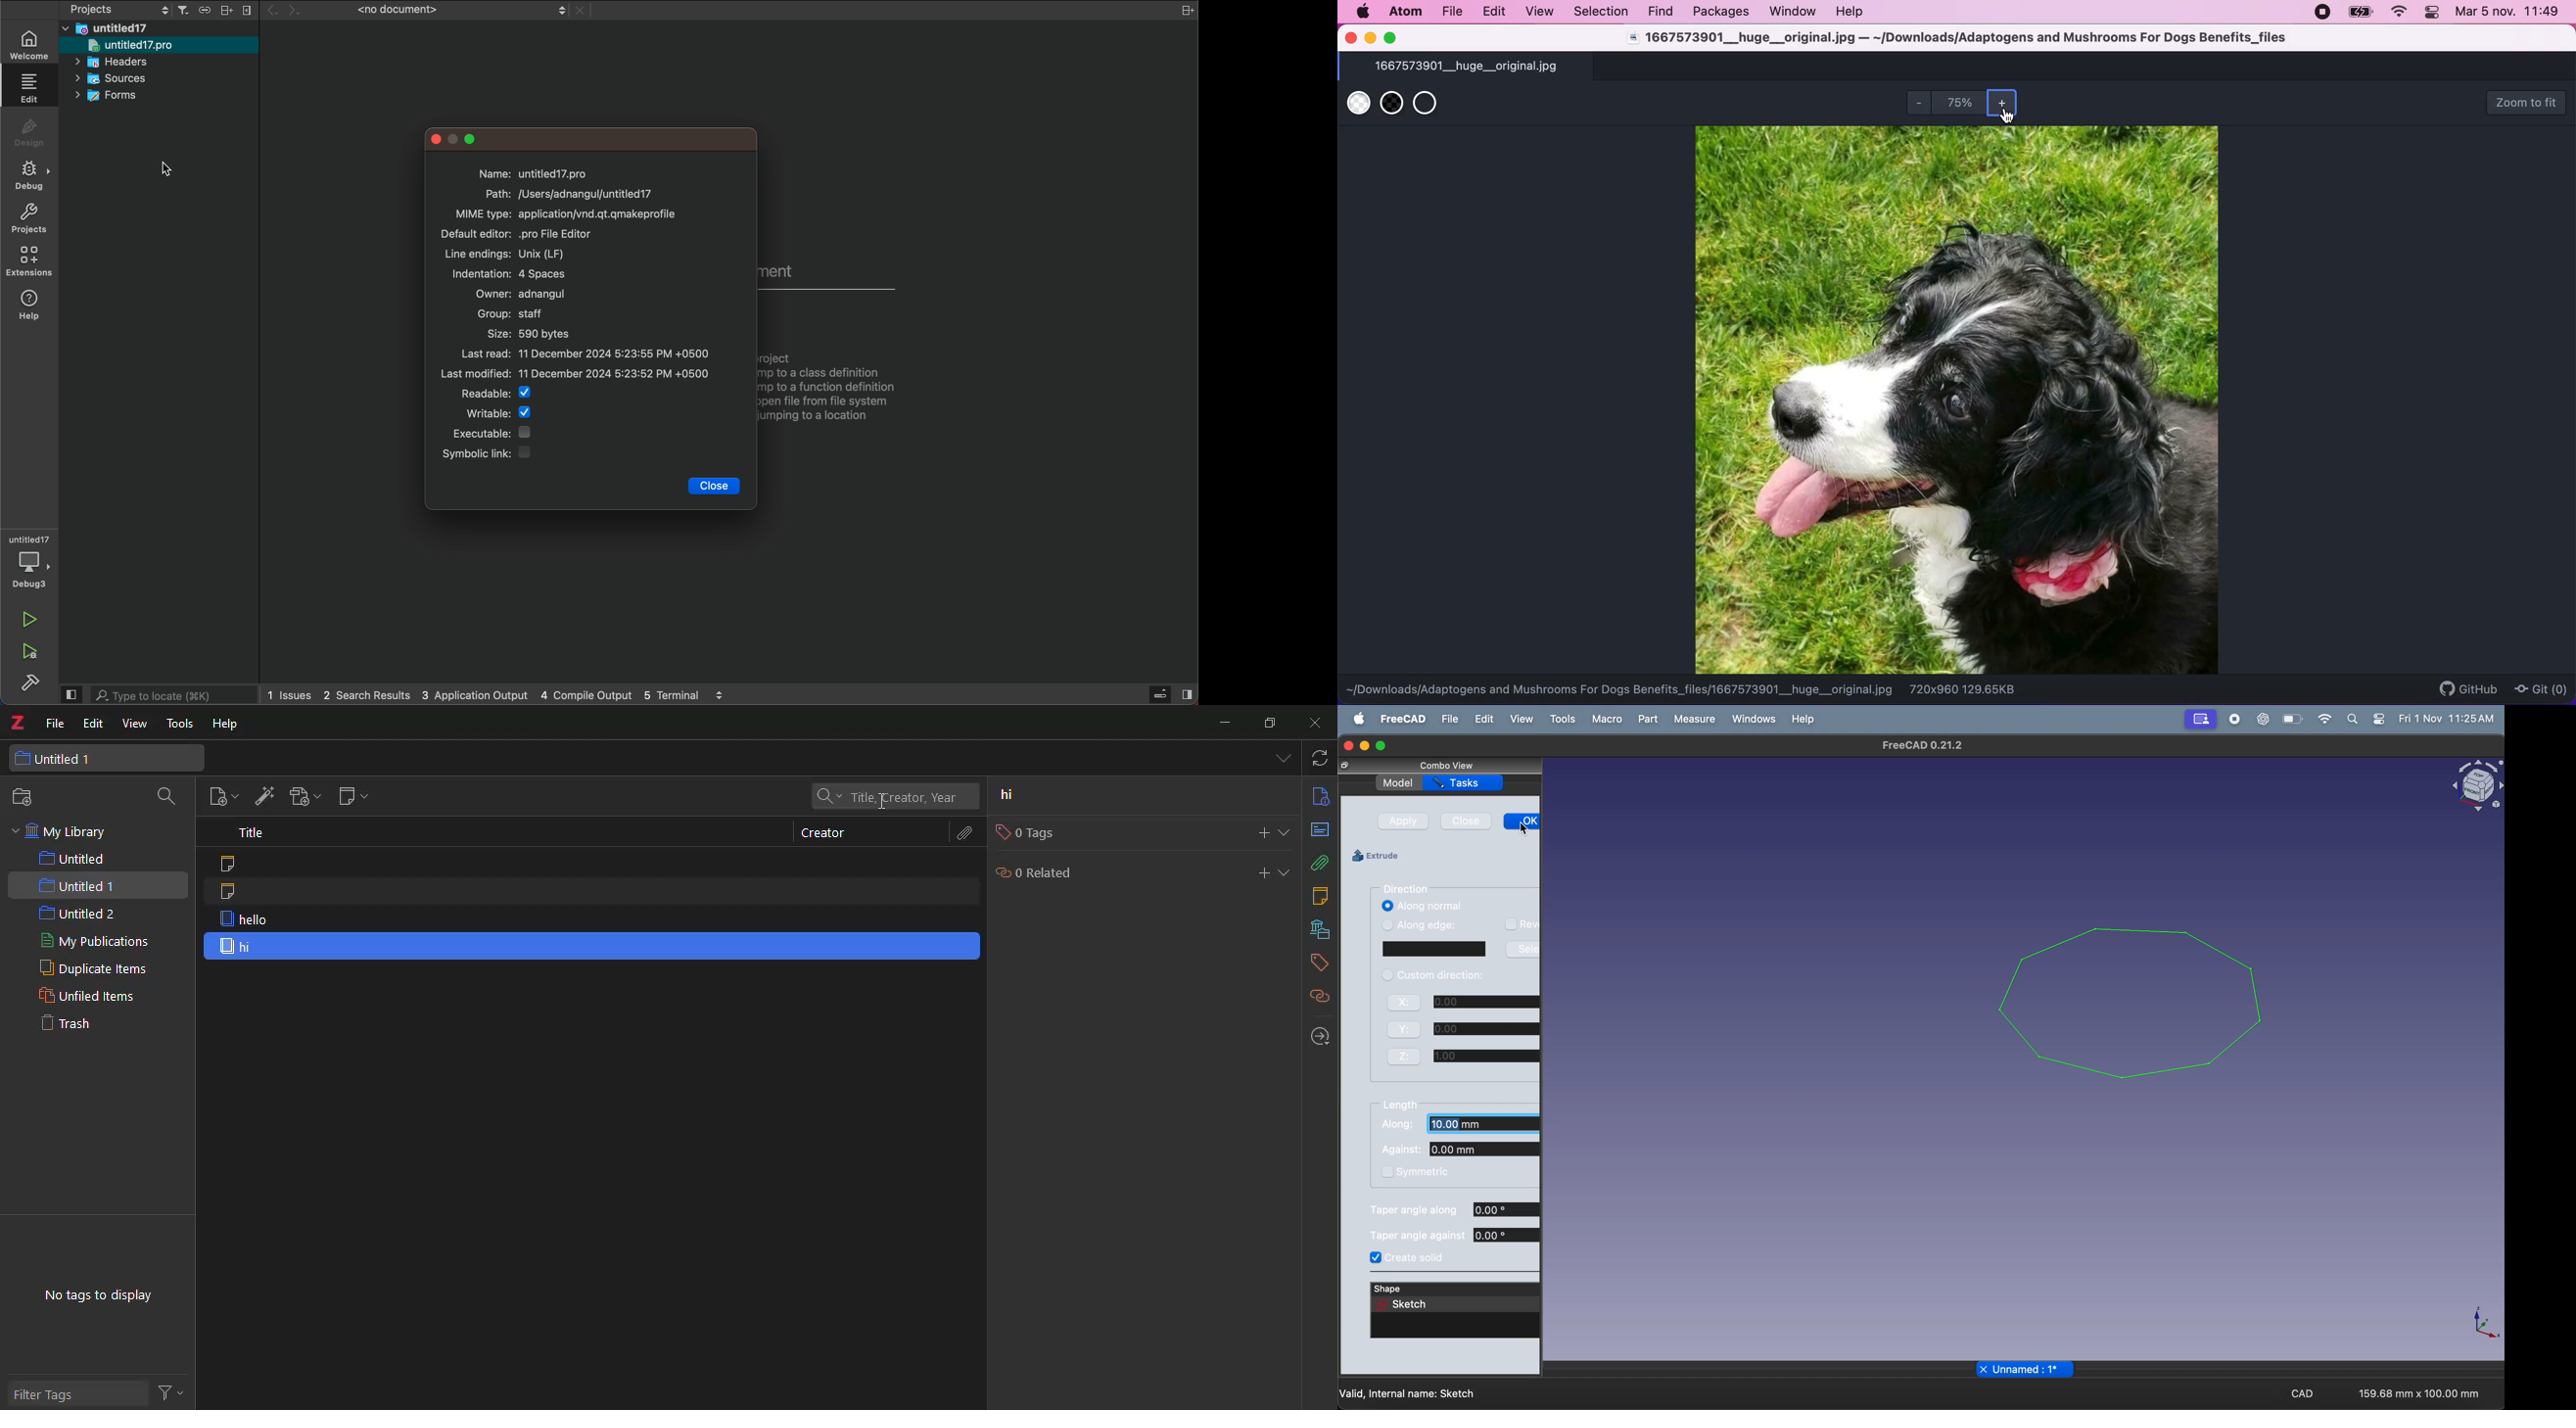 Image resolution: width=2576 pixels, height=1428 pixels. Describe the element at coordinates (2322, 719) in the screenshot. I see `wifi` at that location.